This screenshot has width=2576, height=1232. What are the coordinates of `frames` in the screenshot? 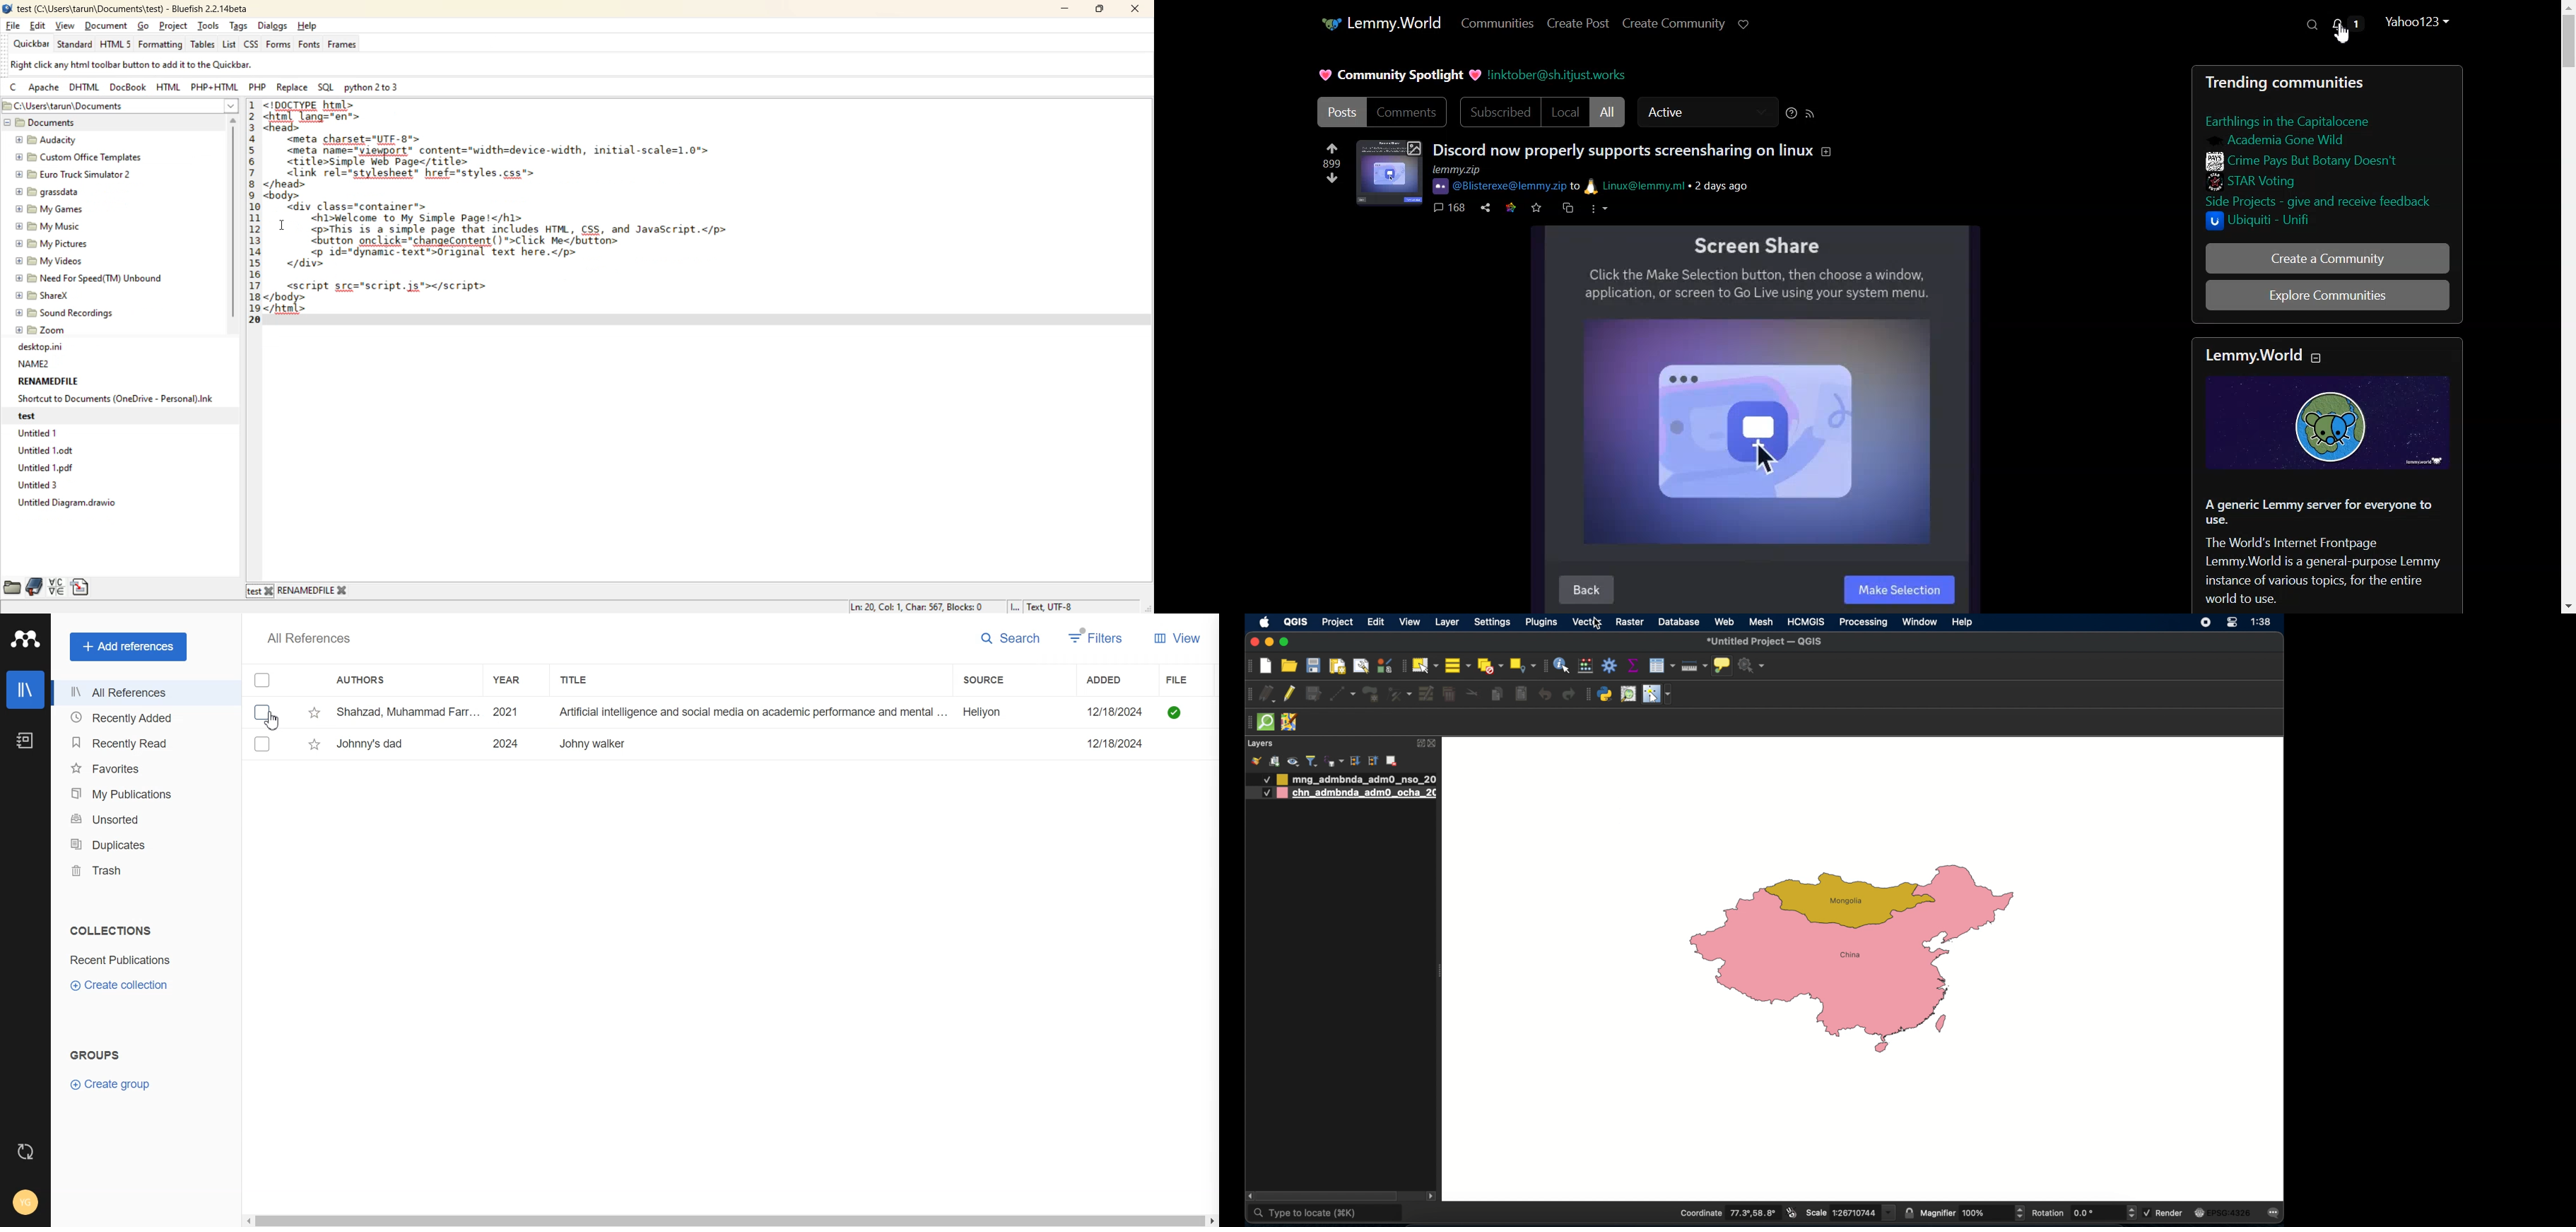 It's located at (342, 46).